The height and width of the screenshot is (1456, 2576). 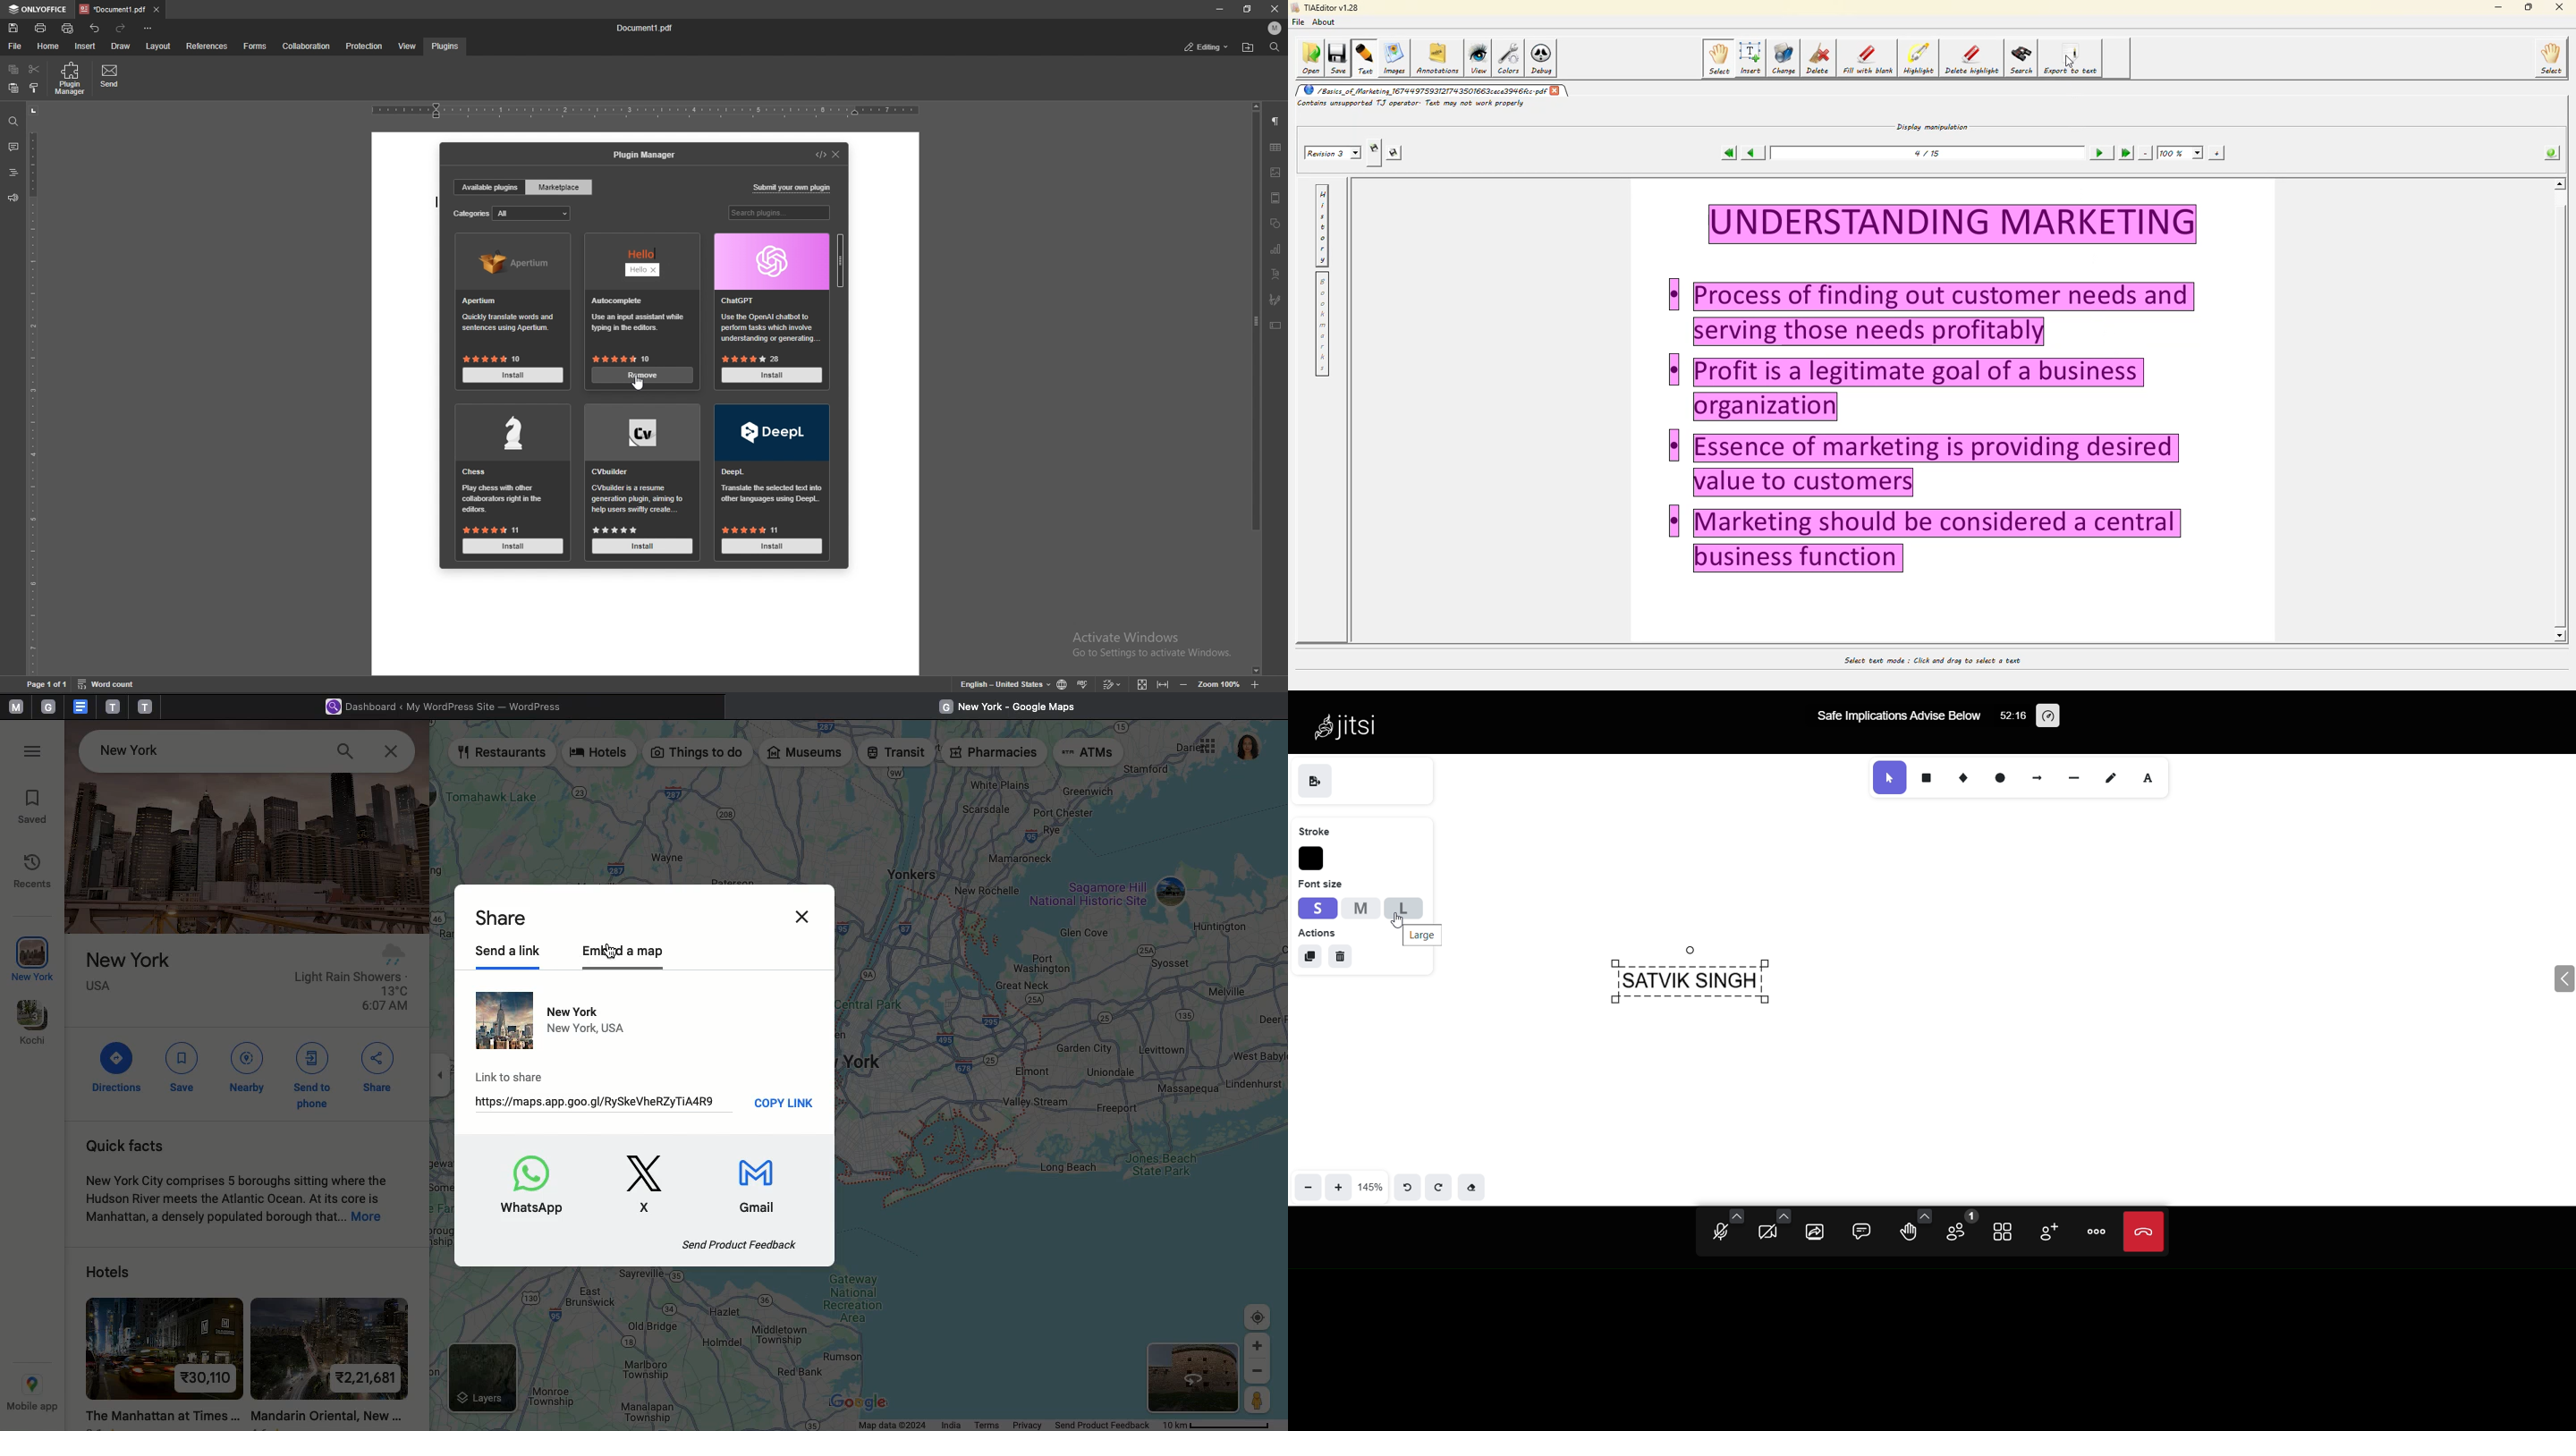 I want to click on invite people, so click(x=2046, y=1230).